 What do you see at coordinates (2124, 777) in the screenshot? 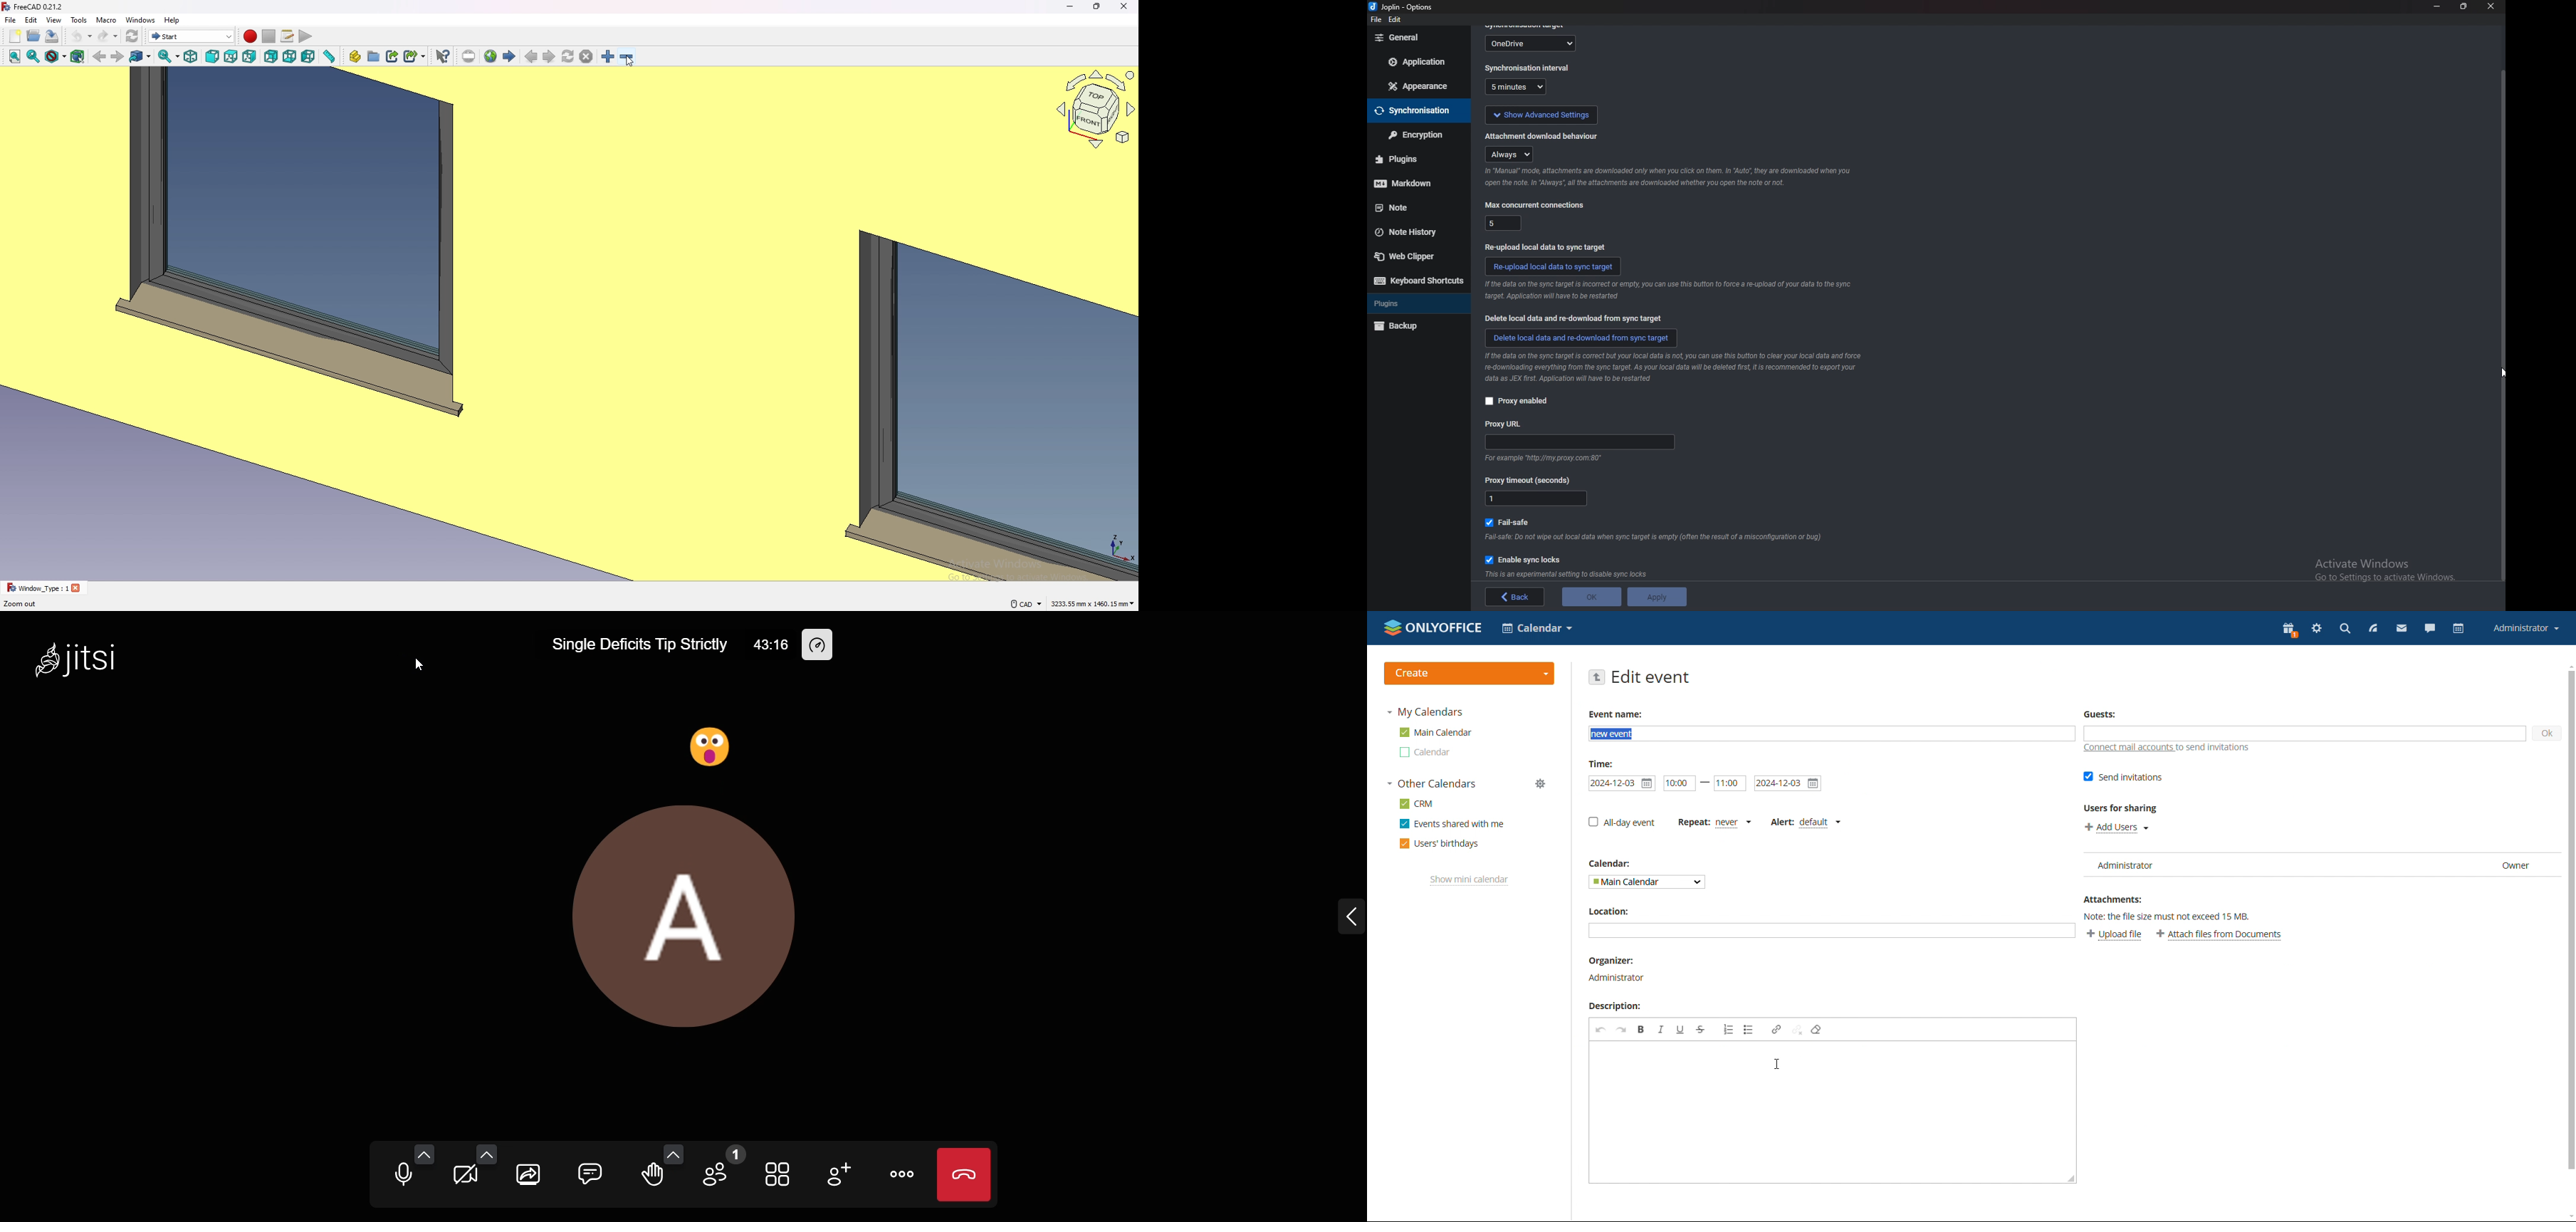
I see `send invitations` at bounding box center [2124, 777].